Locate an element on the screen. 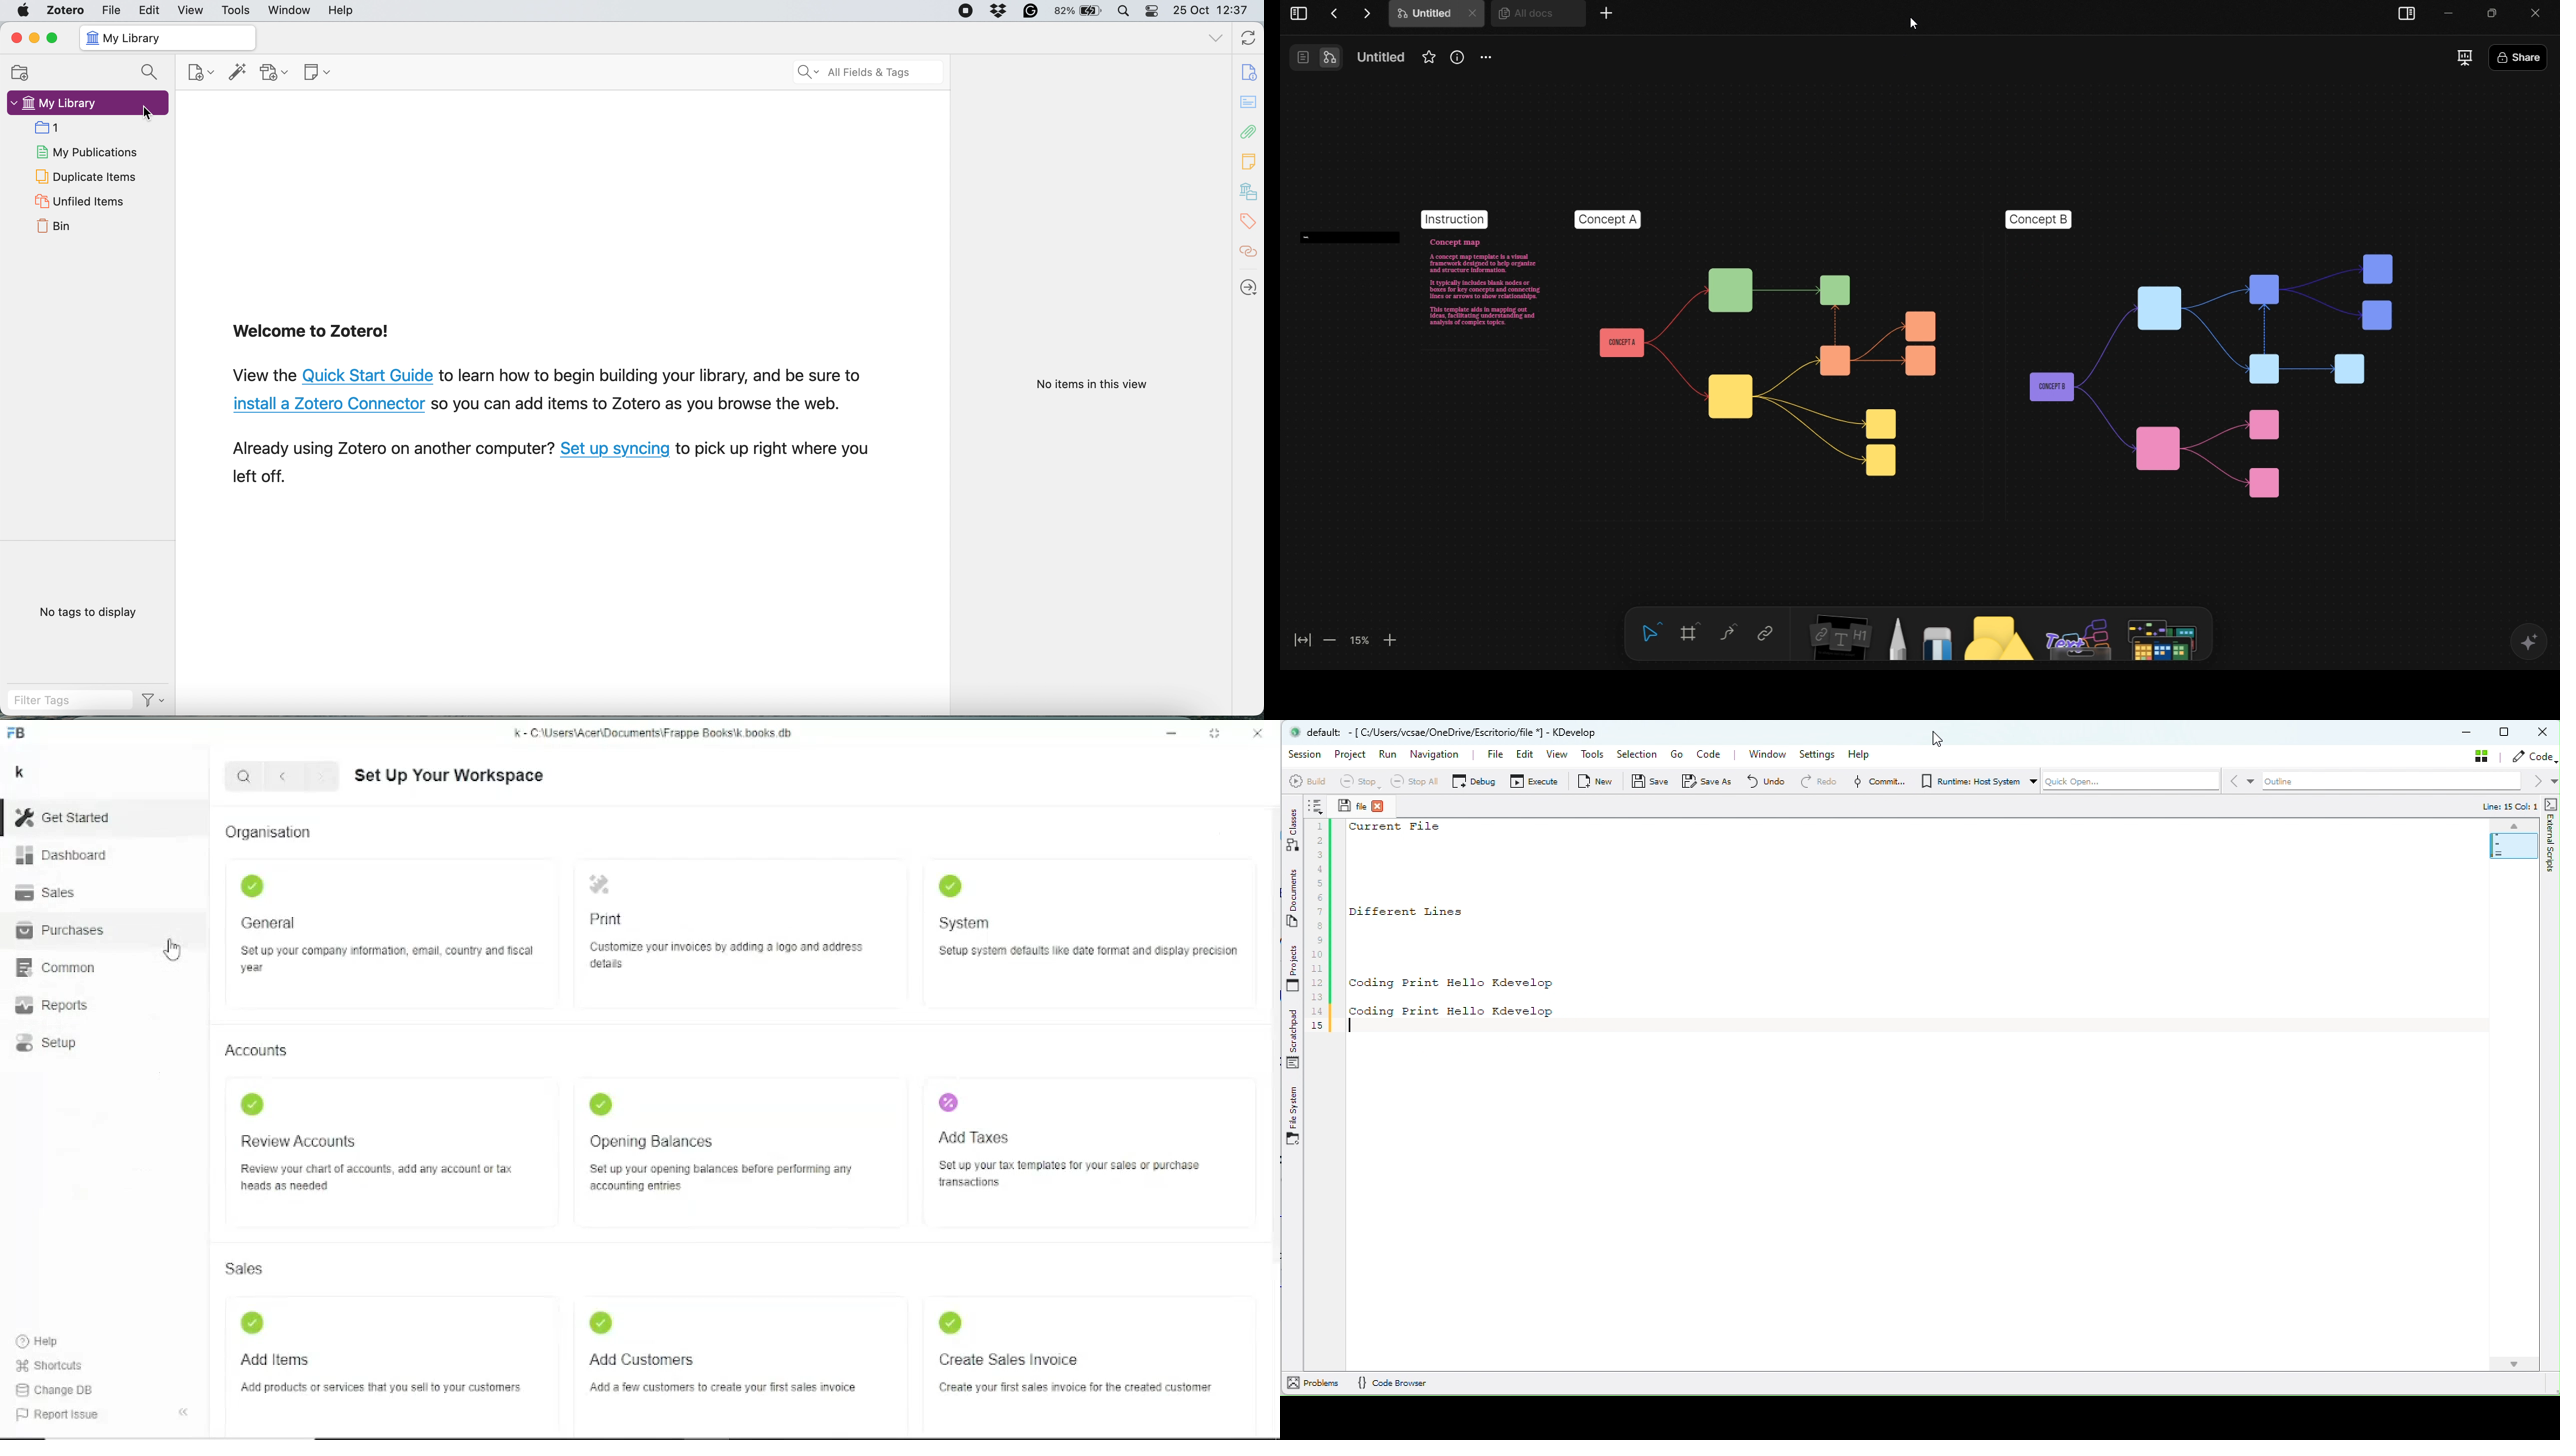  zotero is located at coordinates (67, 9).